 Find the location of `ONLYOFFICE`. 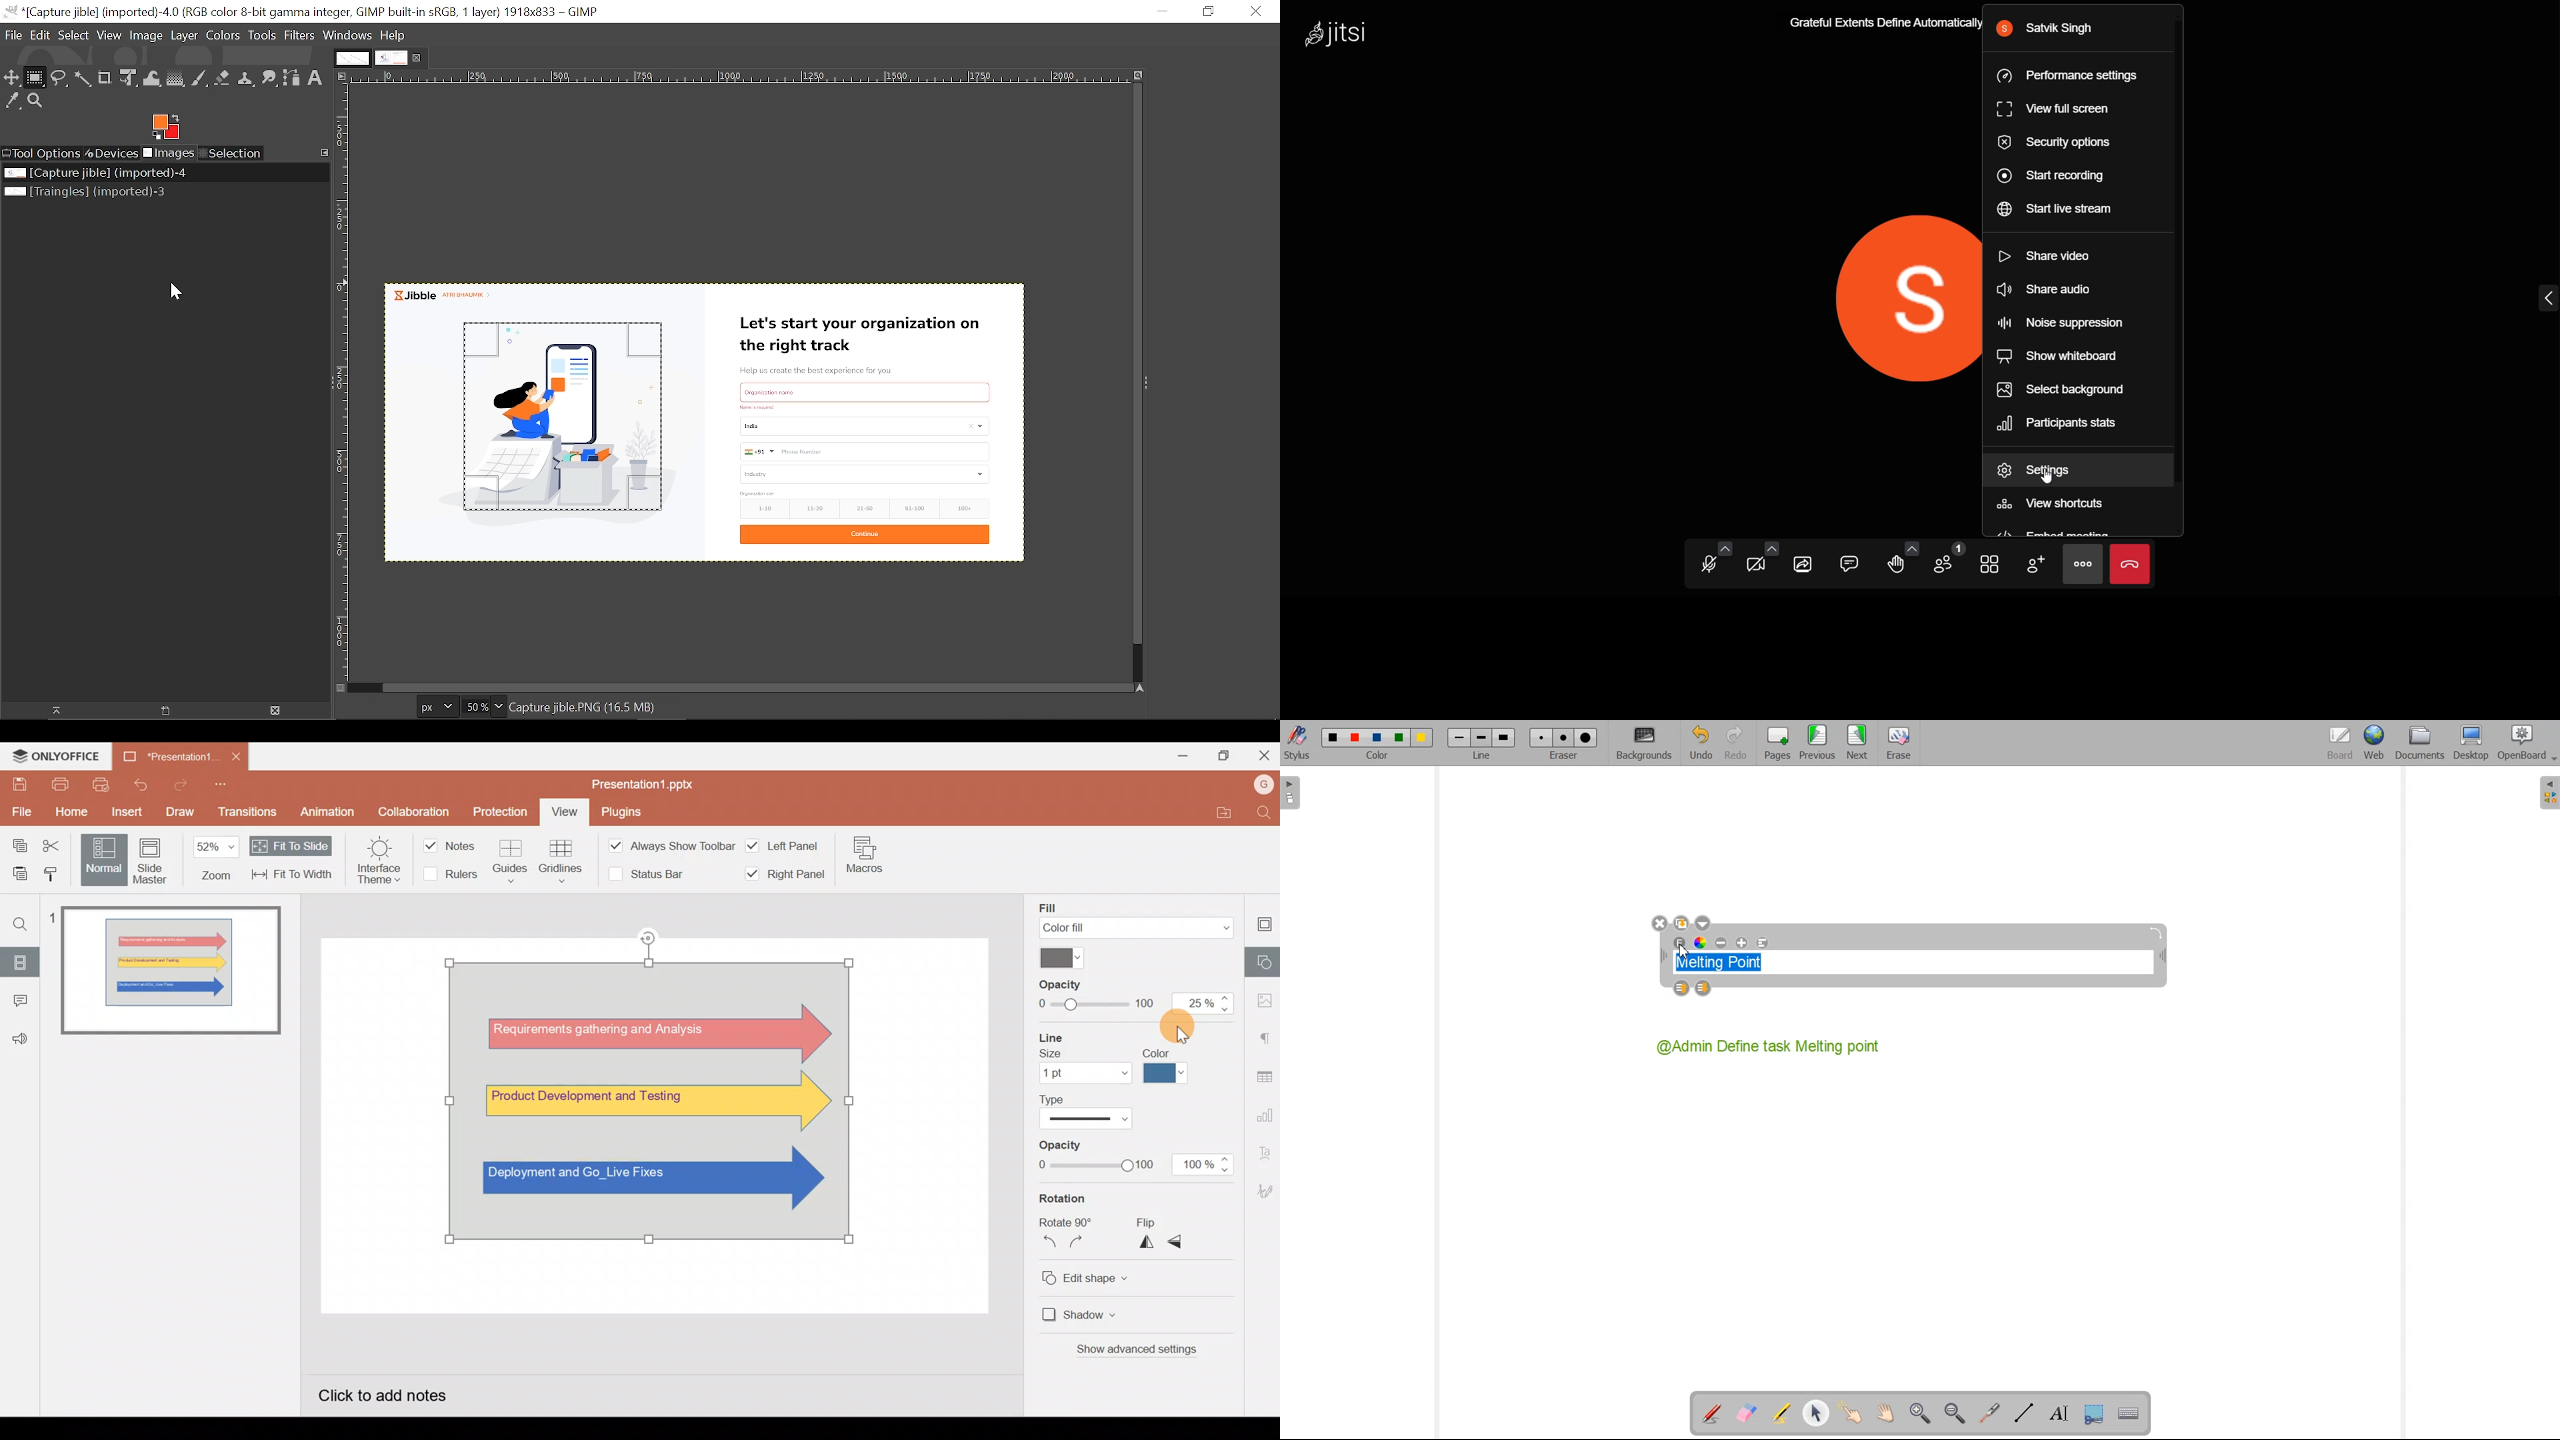

ONLYOFFICE is located at coordinates (57, 757).